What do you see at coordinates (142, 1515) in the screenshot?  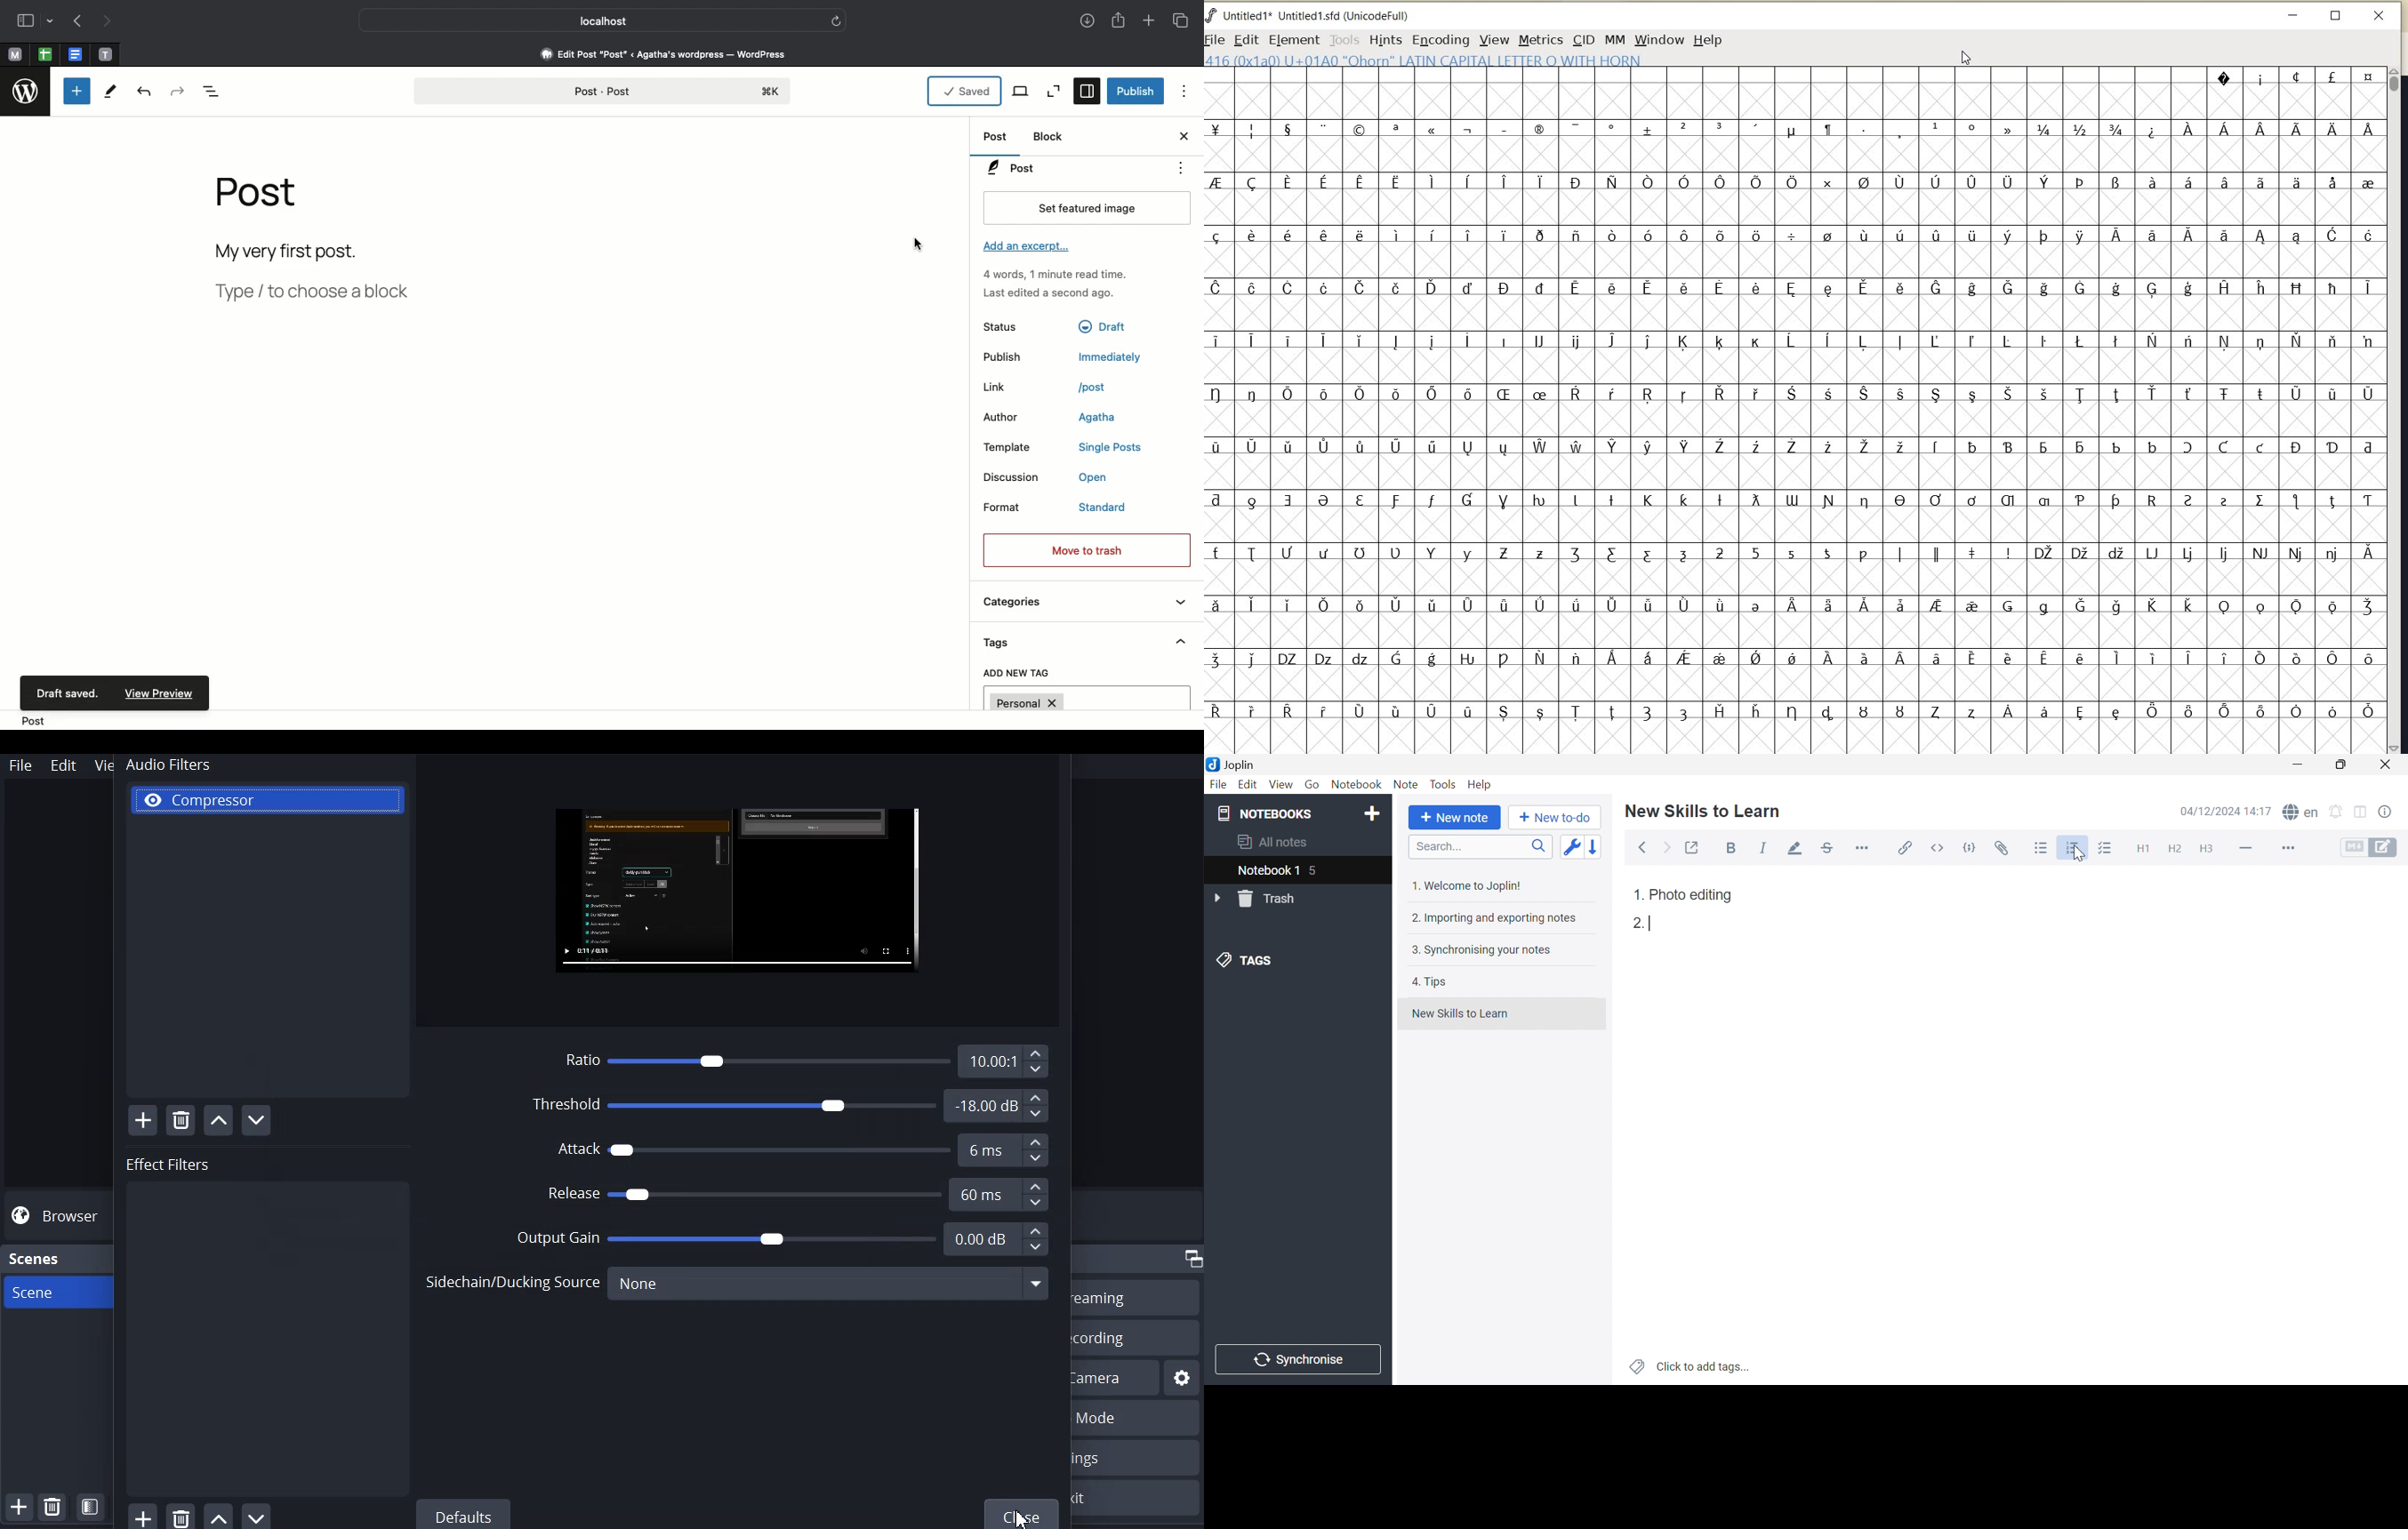 I see `Add Filter` at bounding box center [142, 1515].